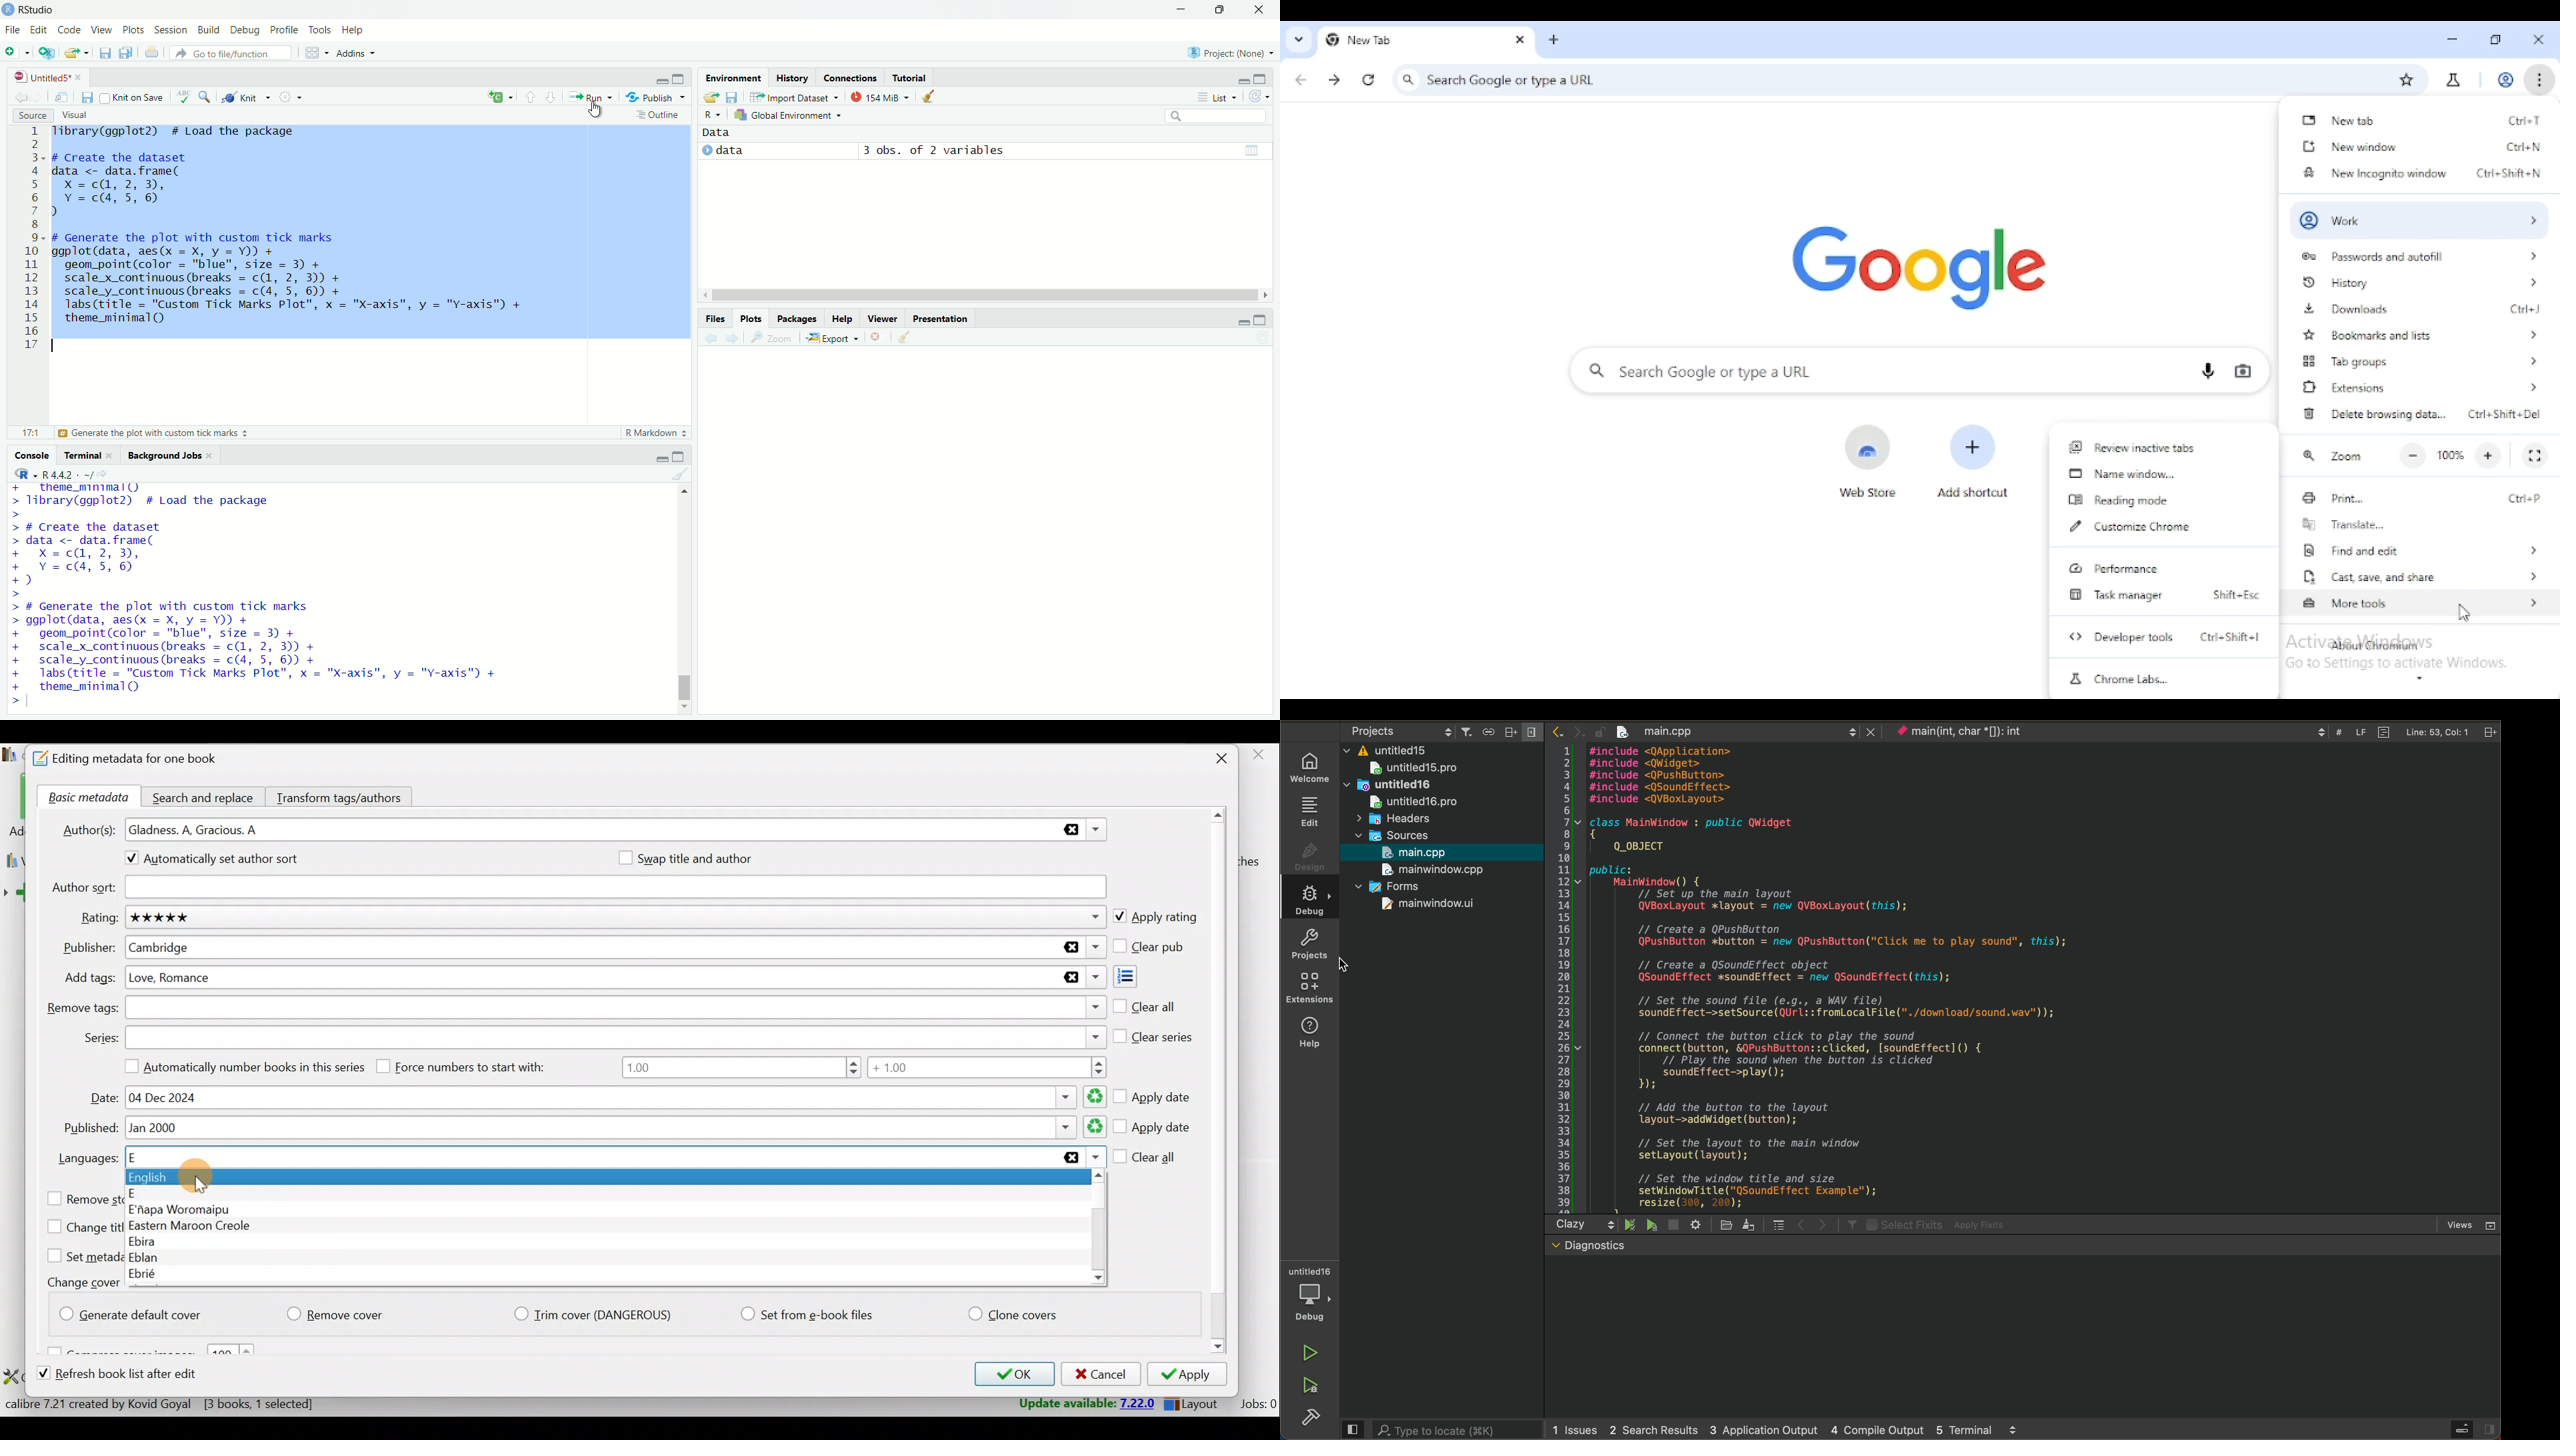 The width and height of the screenshot is (2576, 1456). I want to click on tools, so click(321, 29).